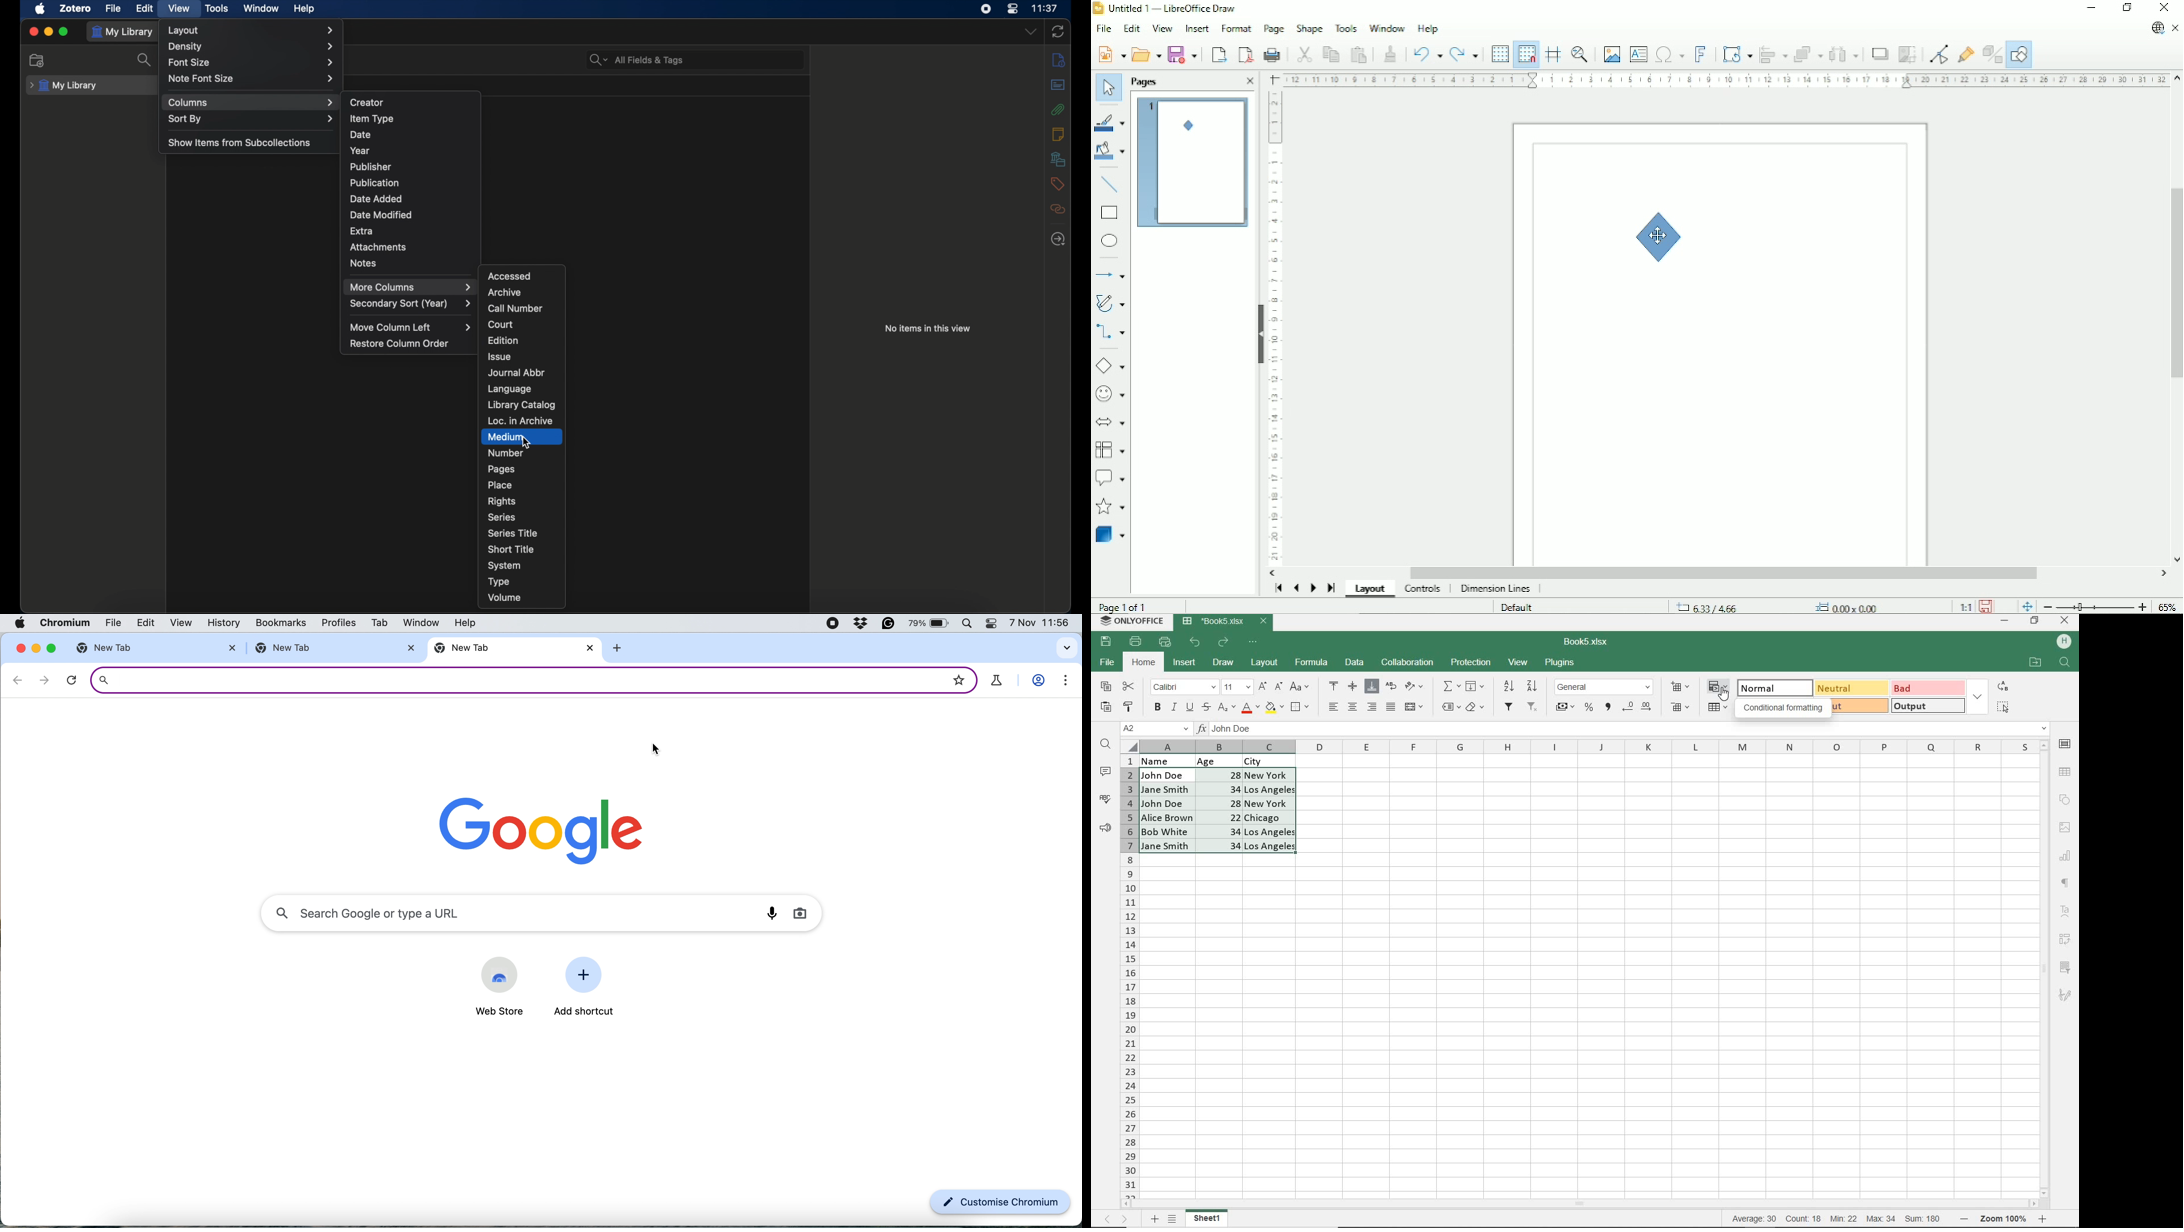 The image size is (2184, 1232). What do you see at coordinates (1553, 54) in the screenshot?
I see `Helplines while moving` at bounding box center [1553, 54].